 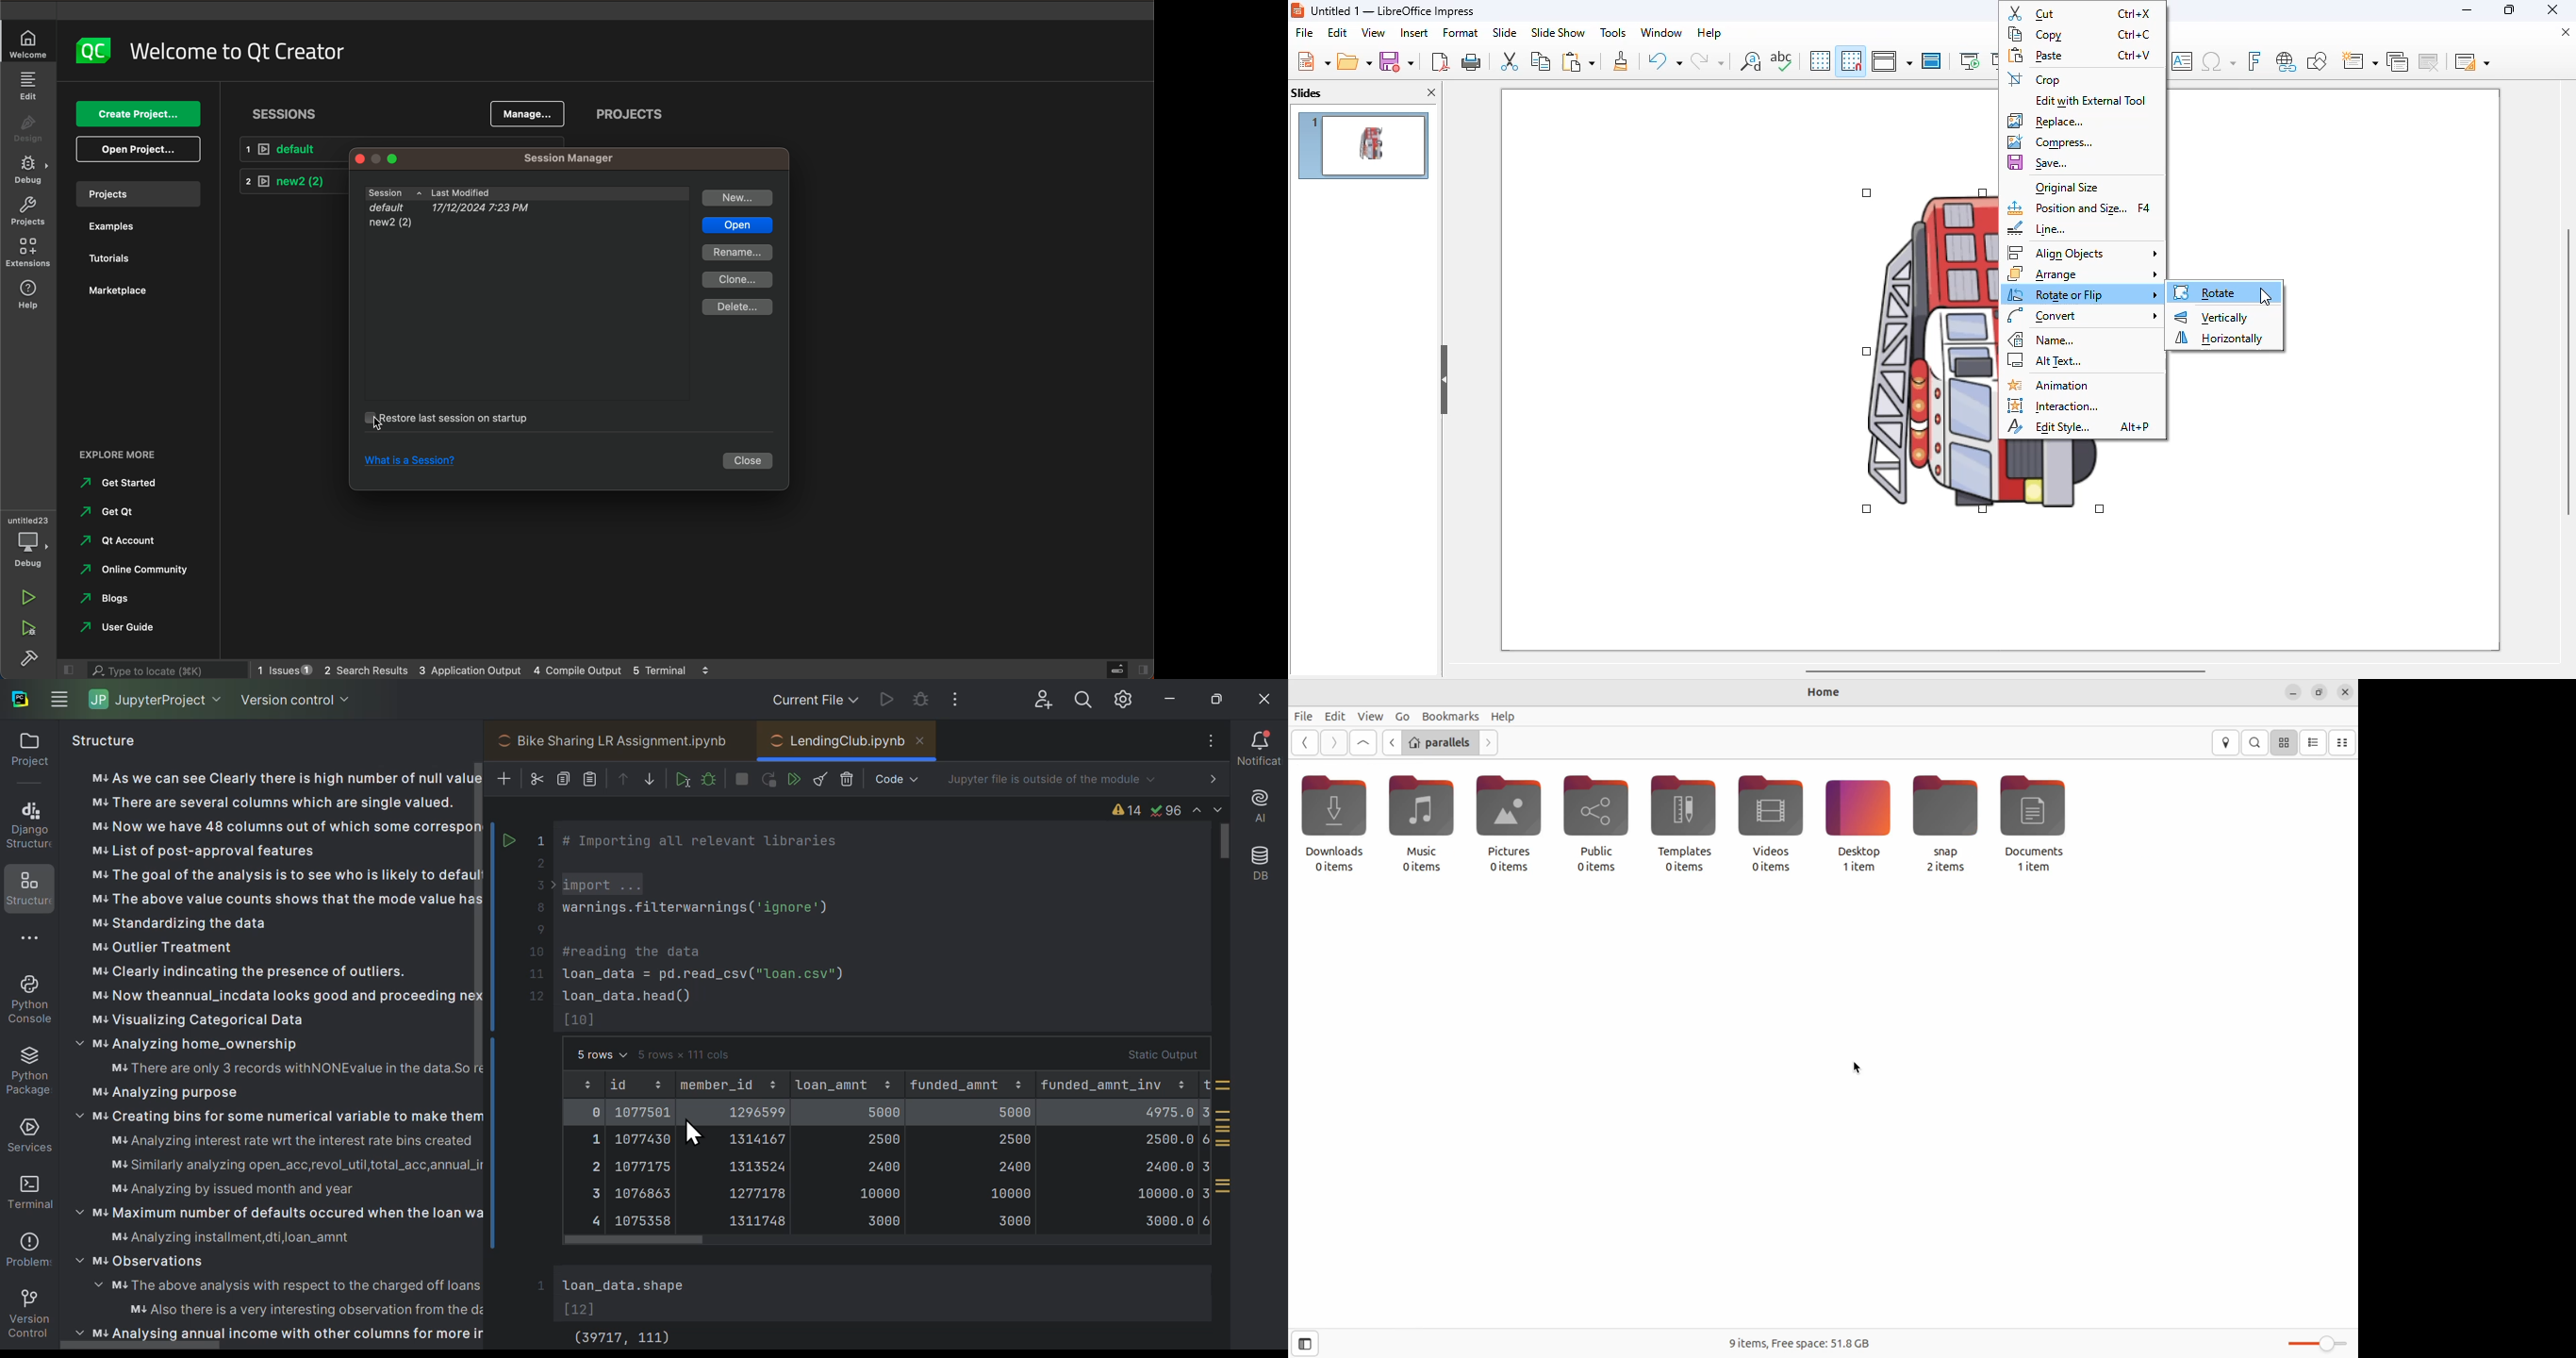 I want to click on edit with external tool, so click(x=2090, y=101).